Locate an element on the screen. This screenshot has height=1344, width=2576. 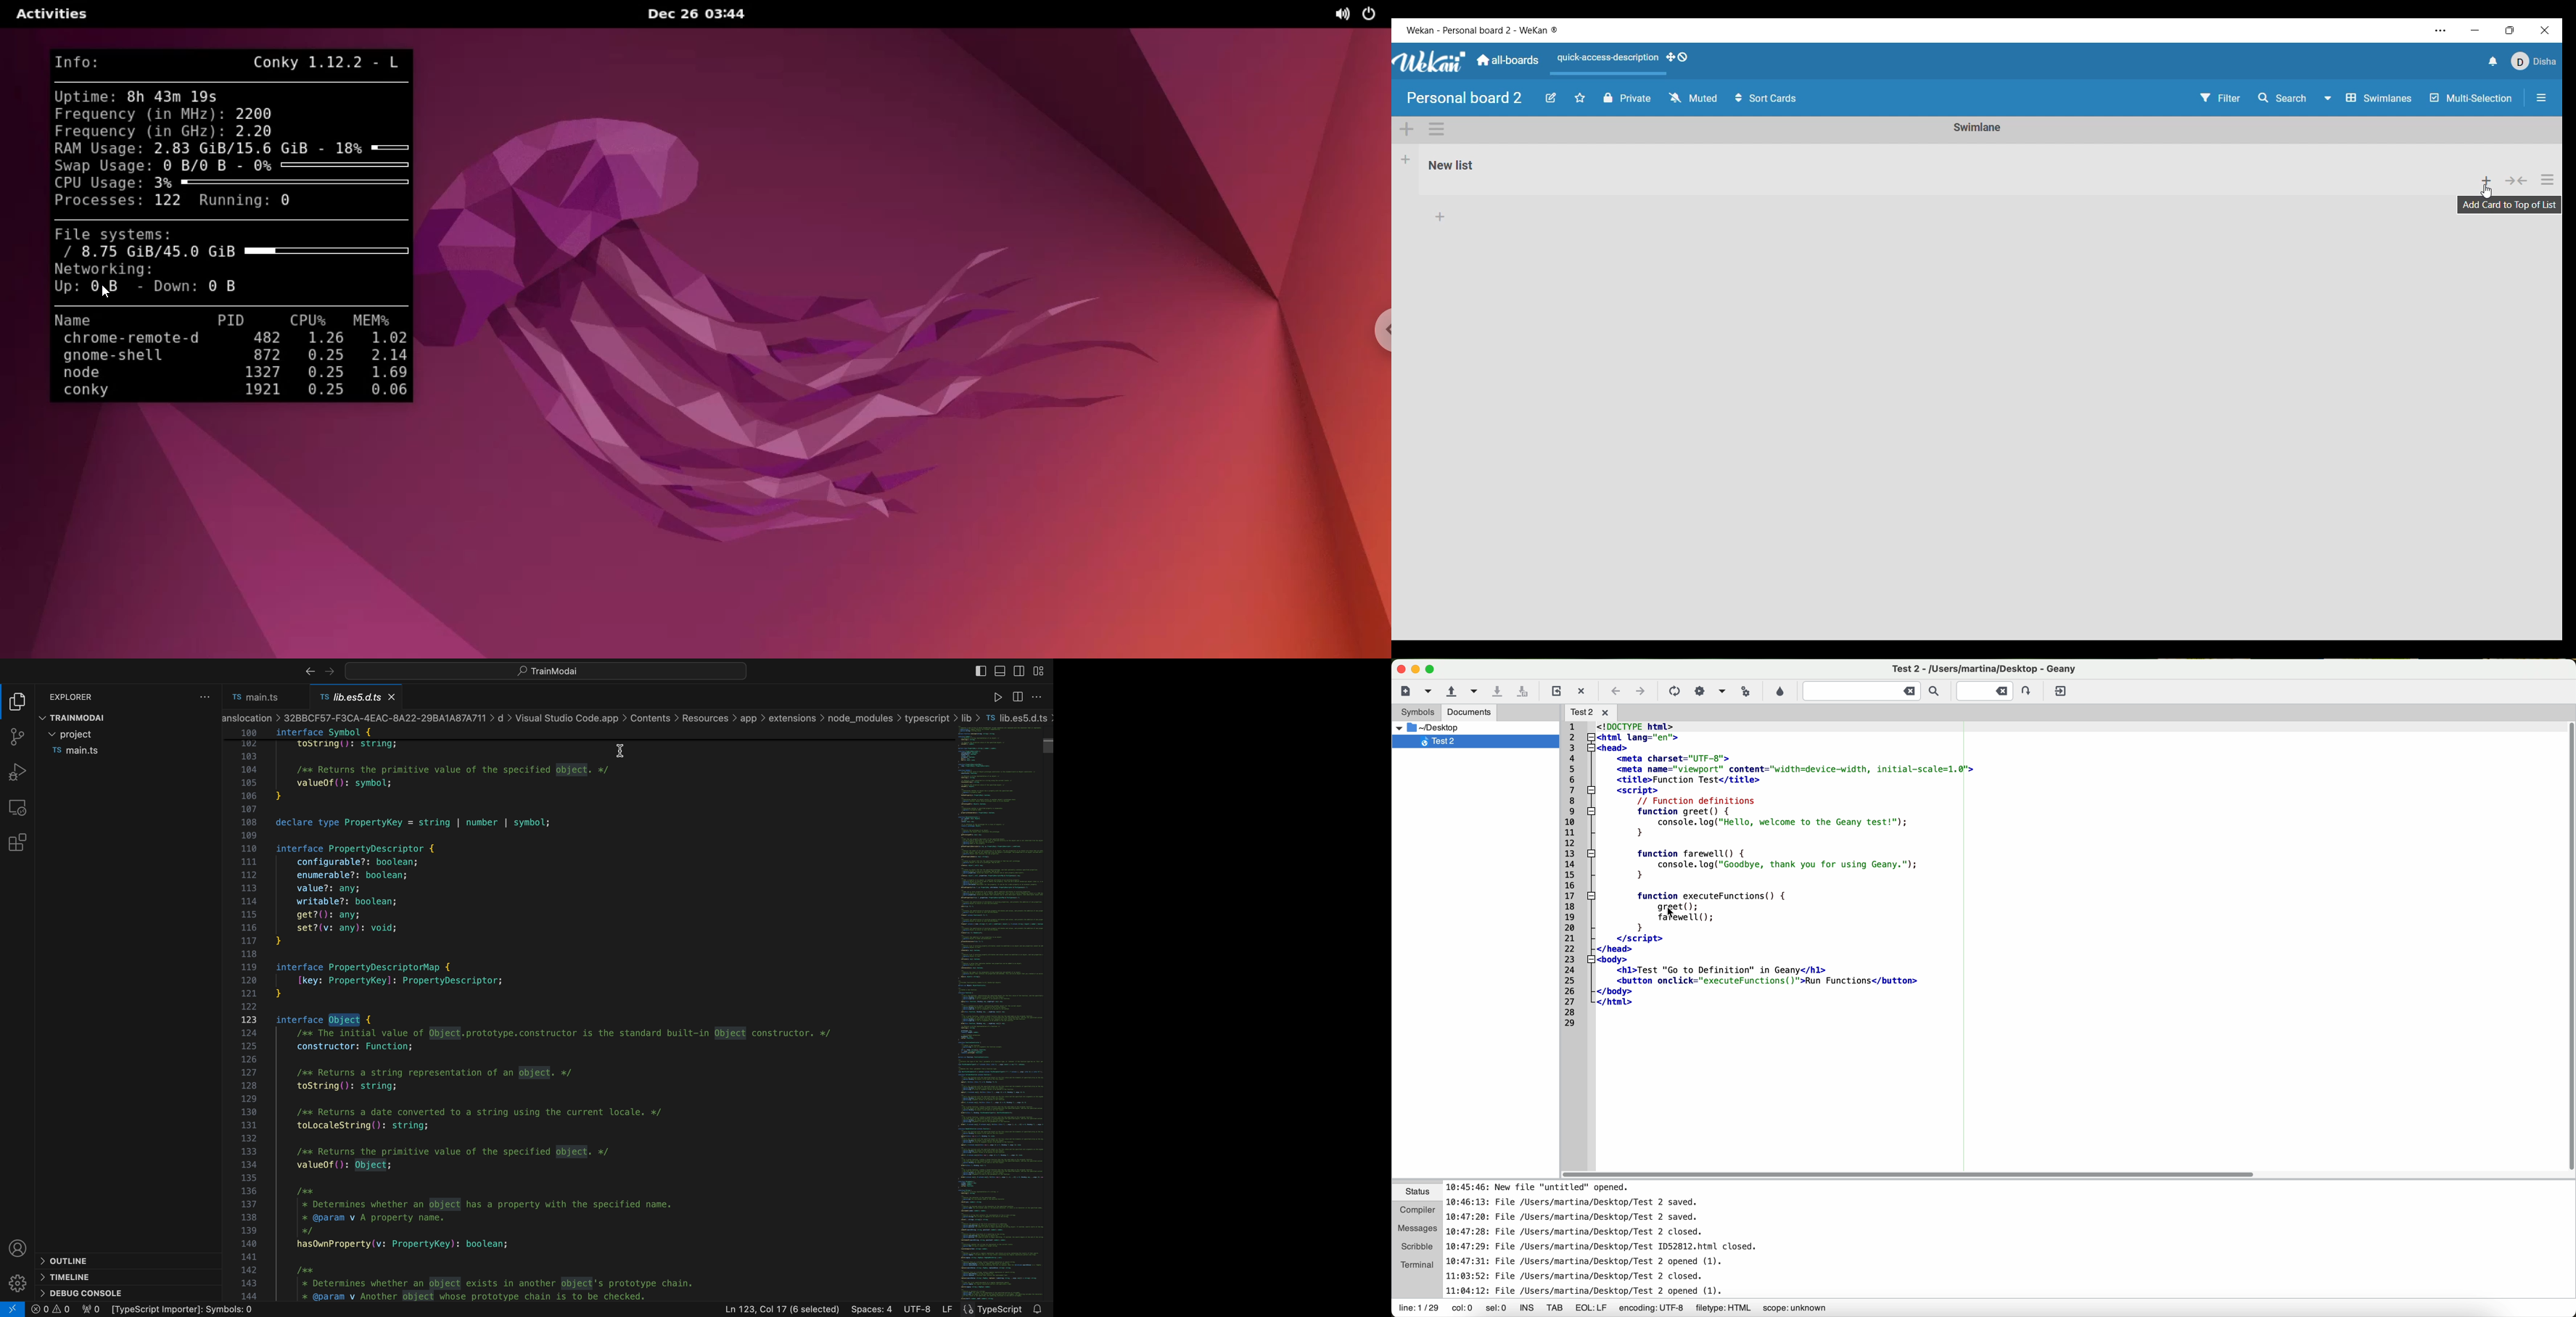
Board title is located at coordinates (1465, 98).